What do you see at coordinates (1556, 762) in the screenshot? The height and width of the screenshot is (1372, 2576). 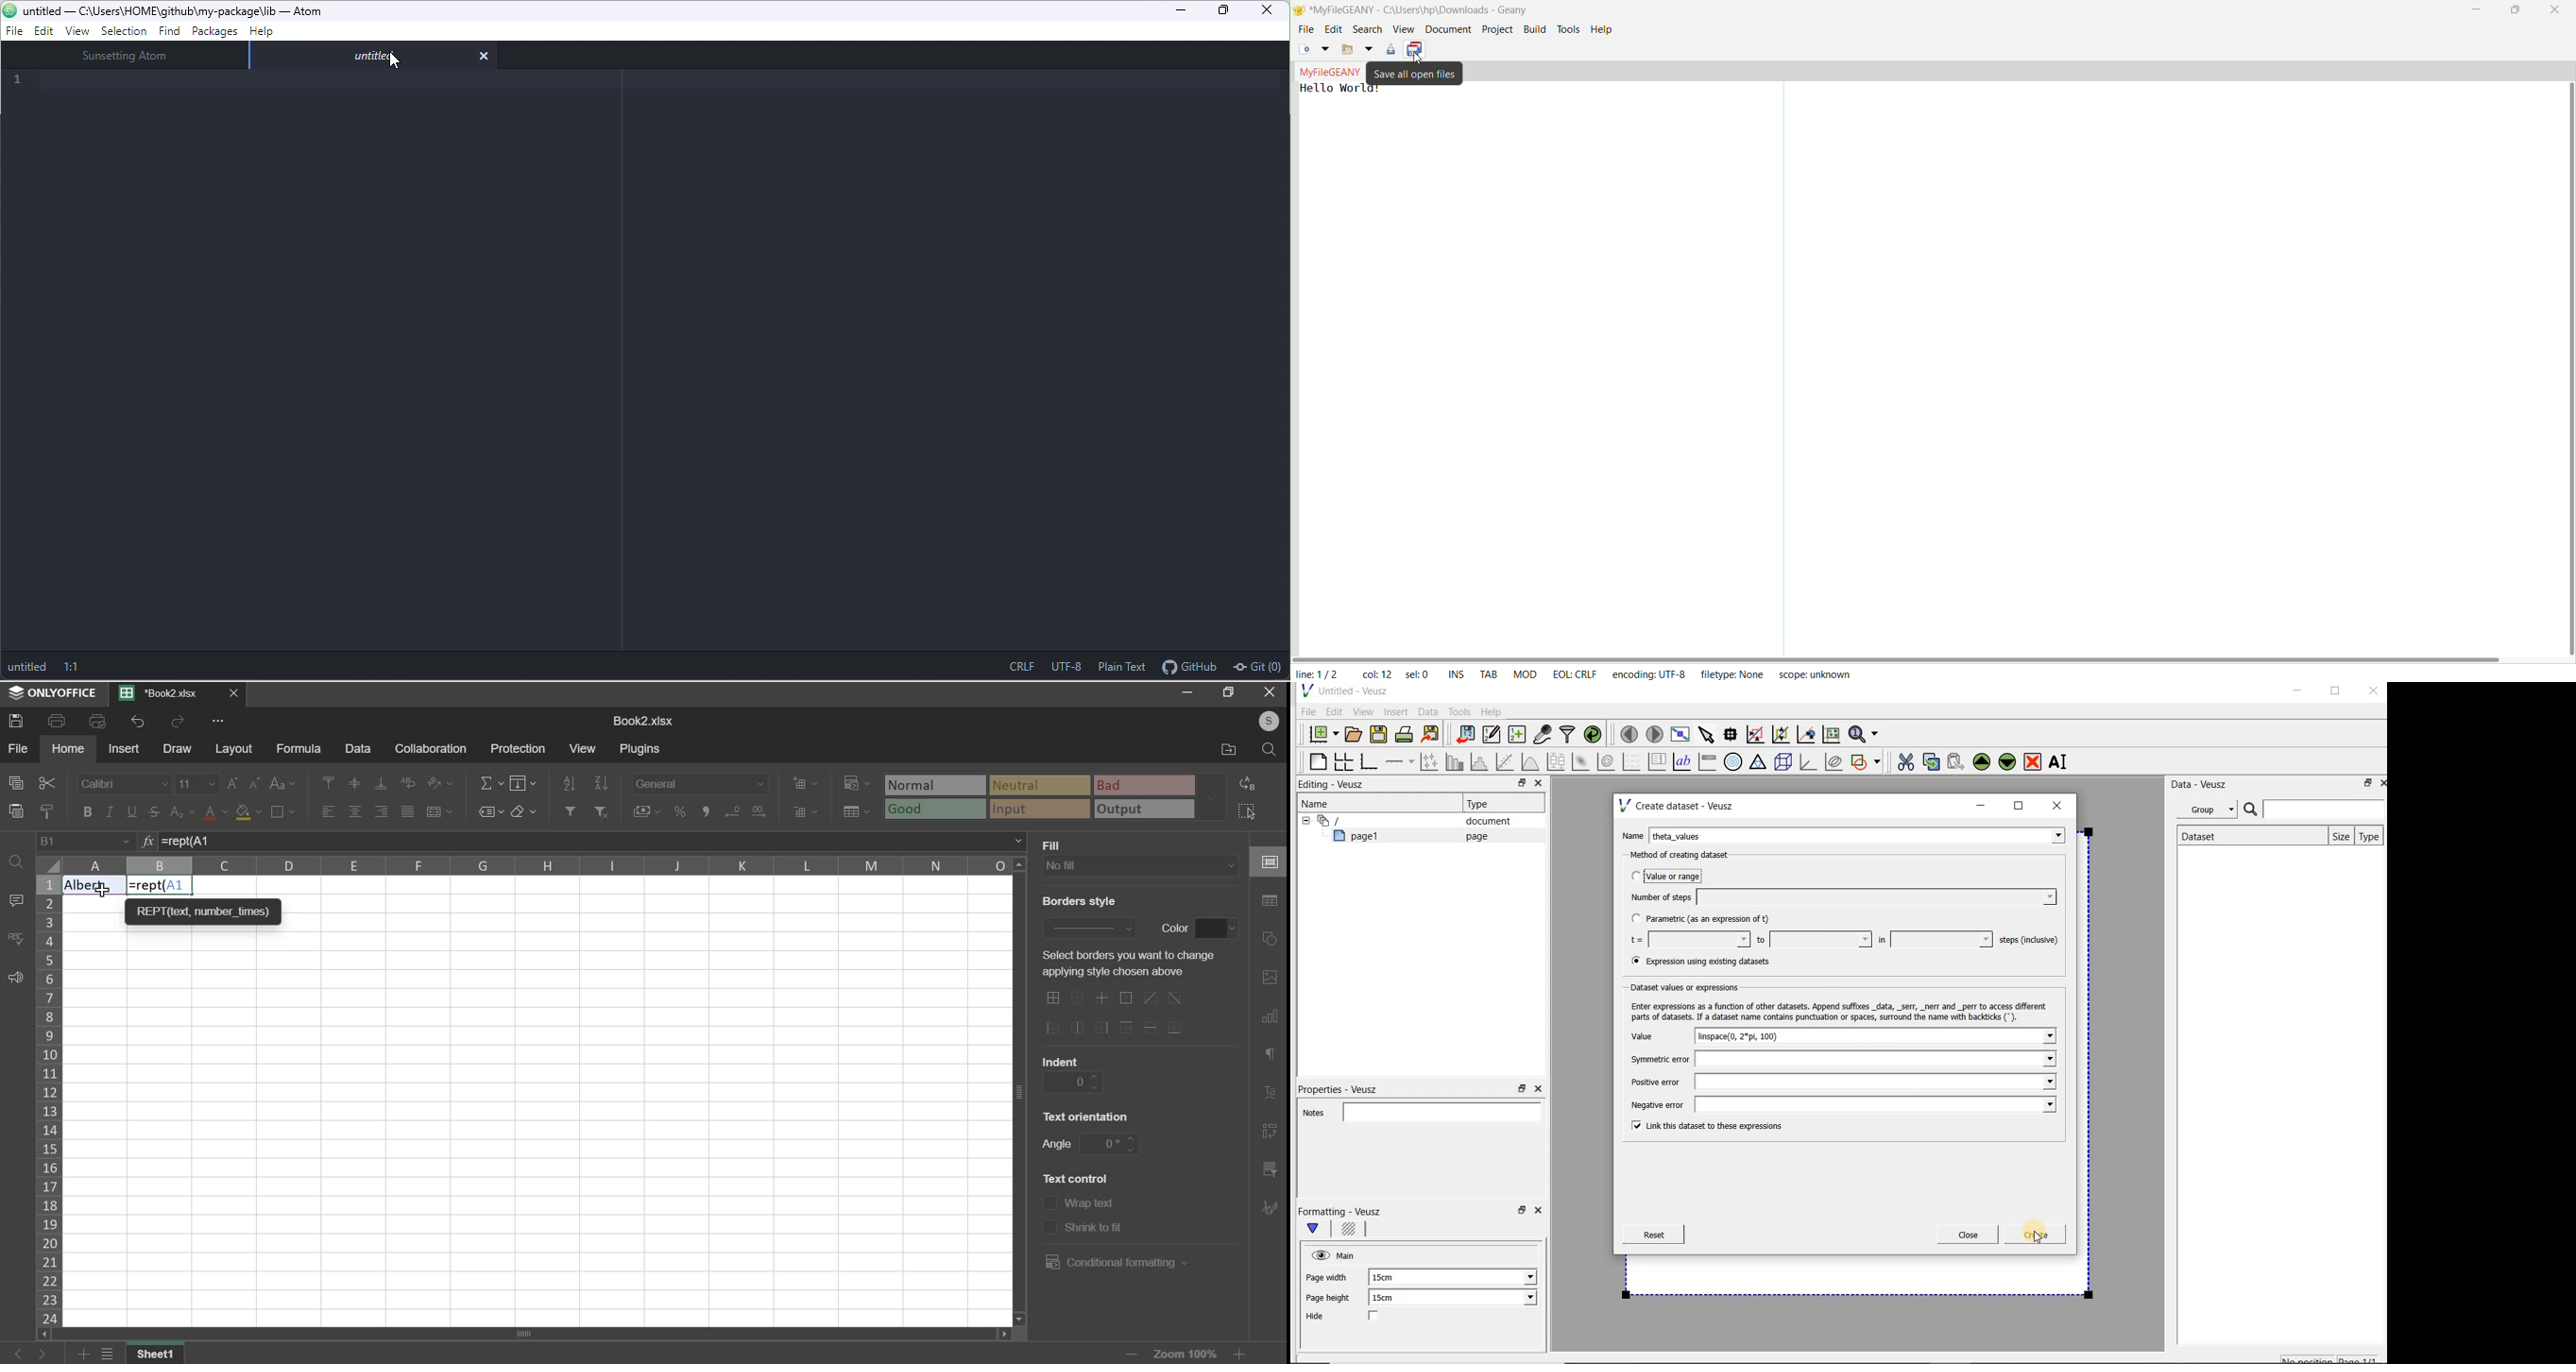 I see `plot box plots` at bounding box center [1556, 762].